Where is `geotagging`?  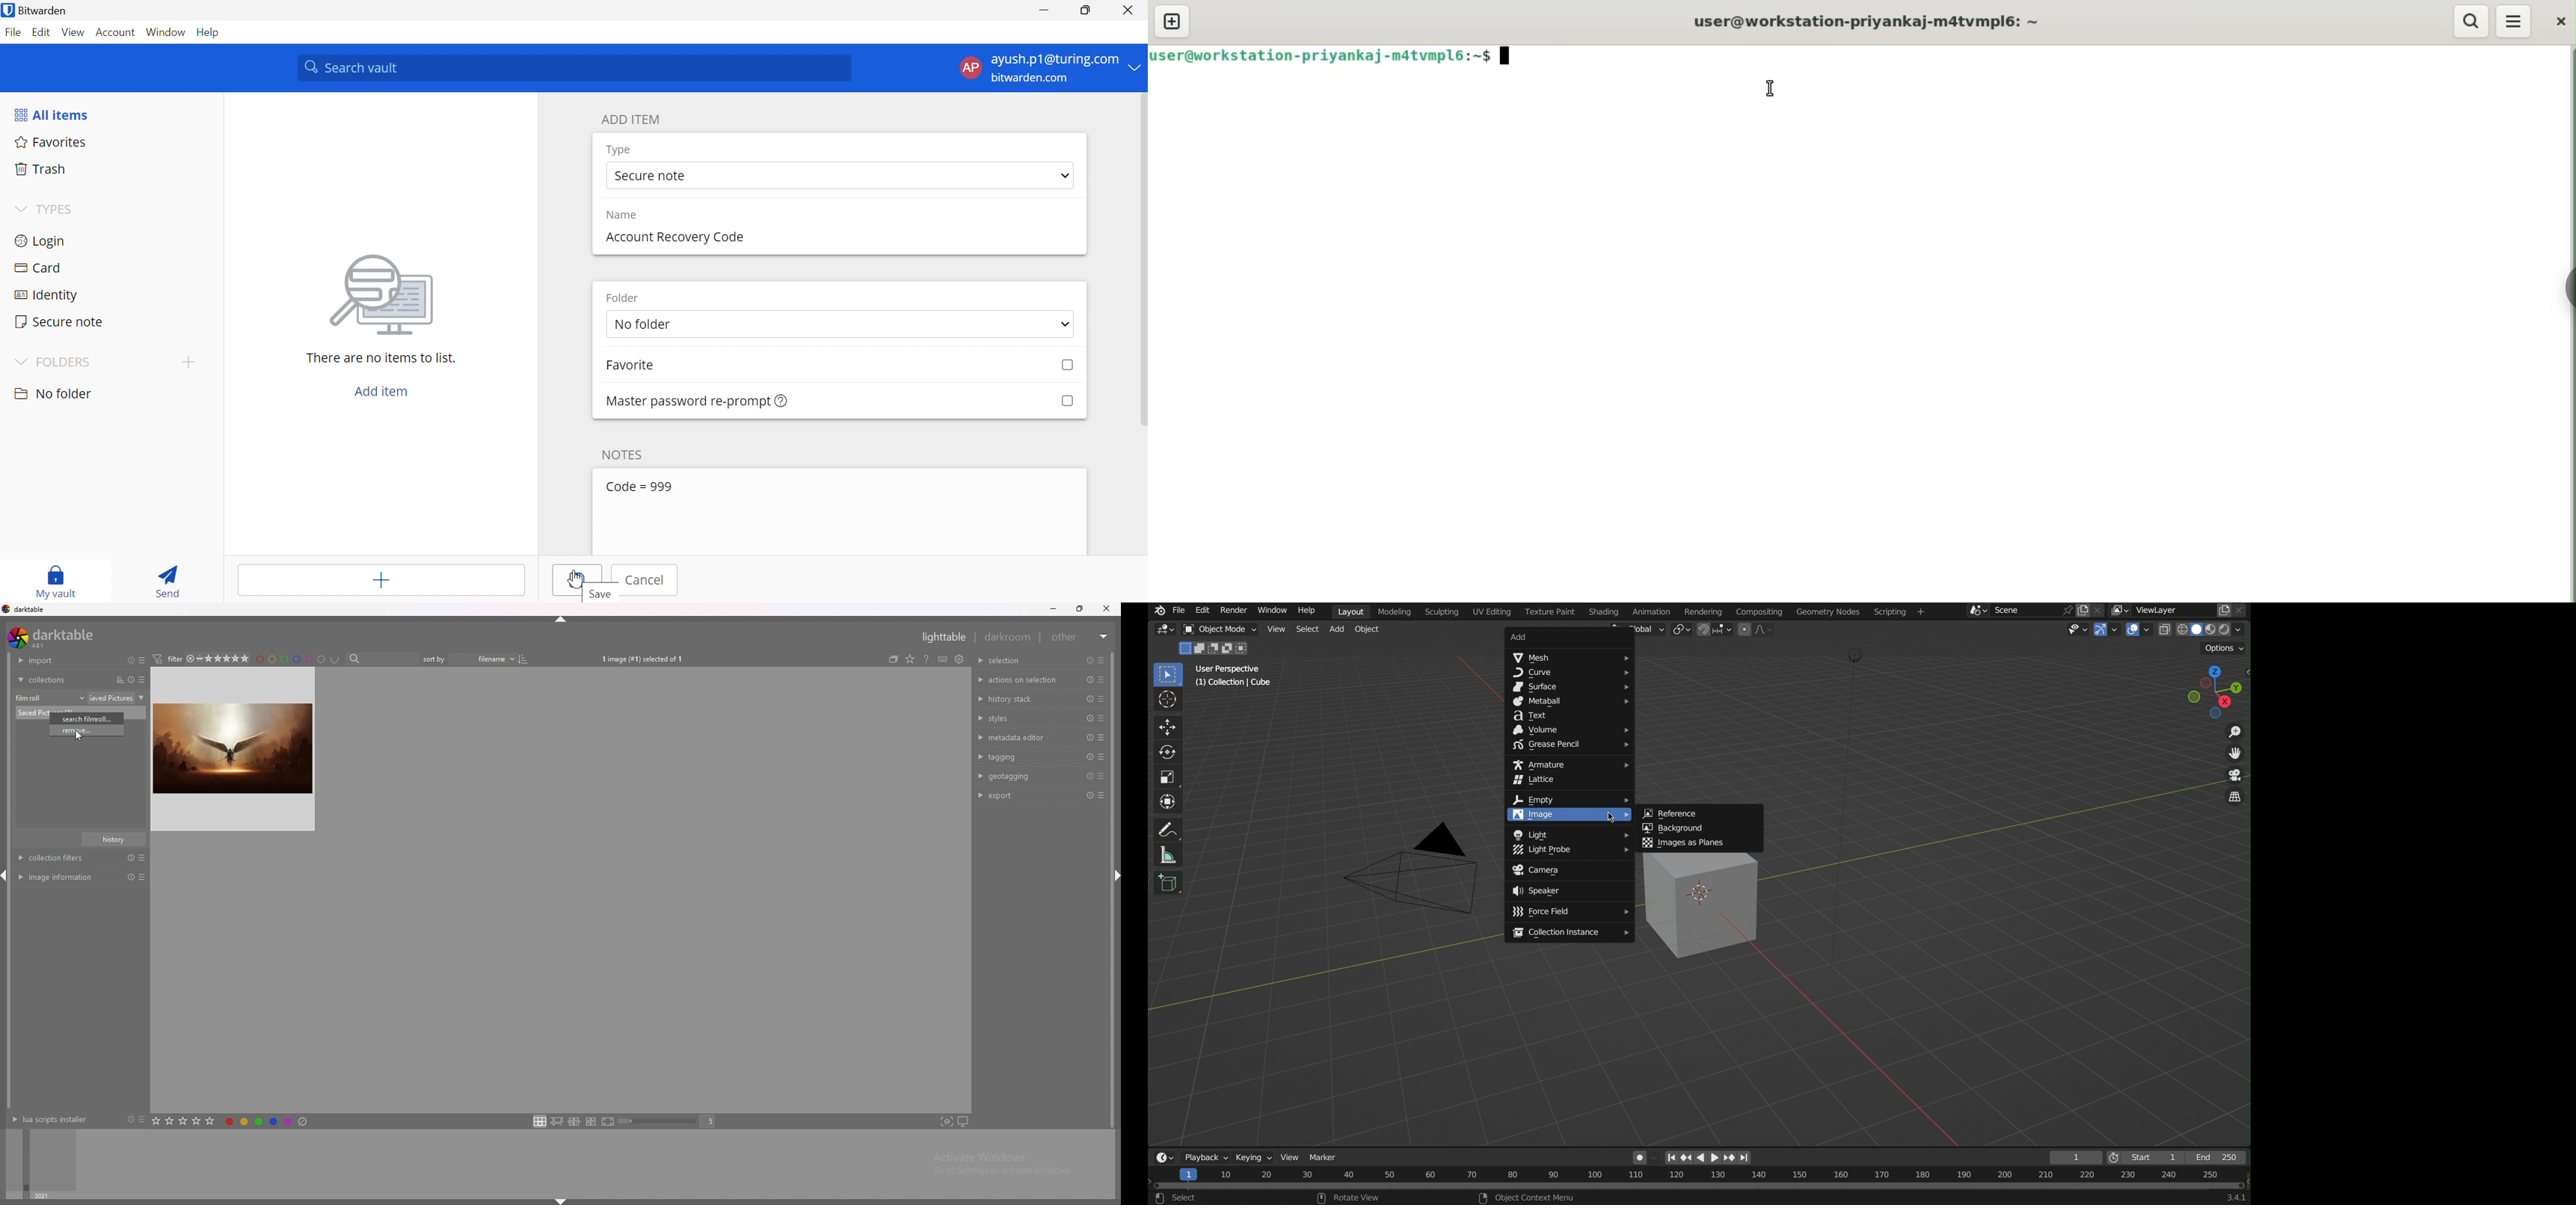 geotagging is located at coordinates (1021, 776).